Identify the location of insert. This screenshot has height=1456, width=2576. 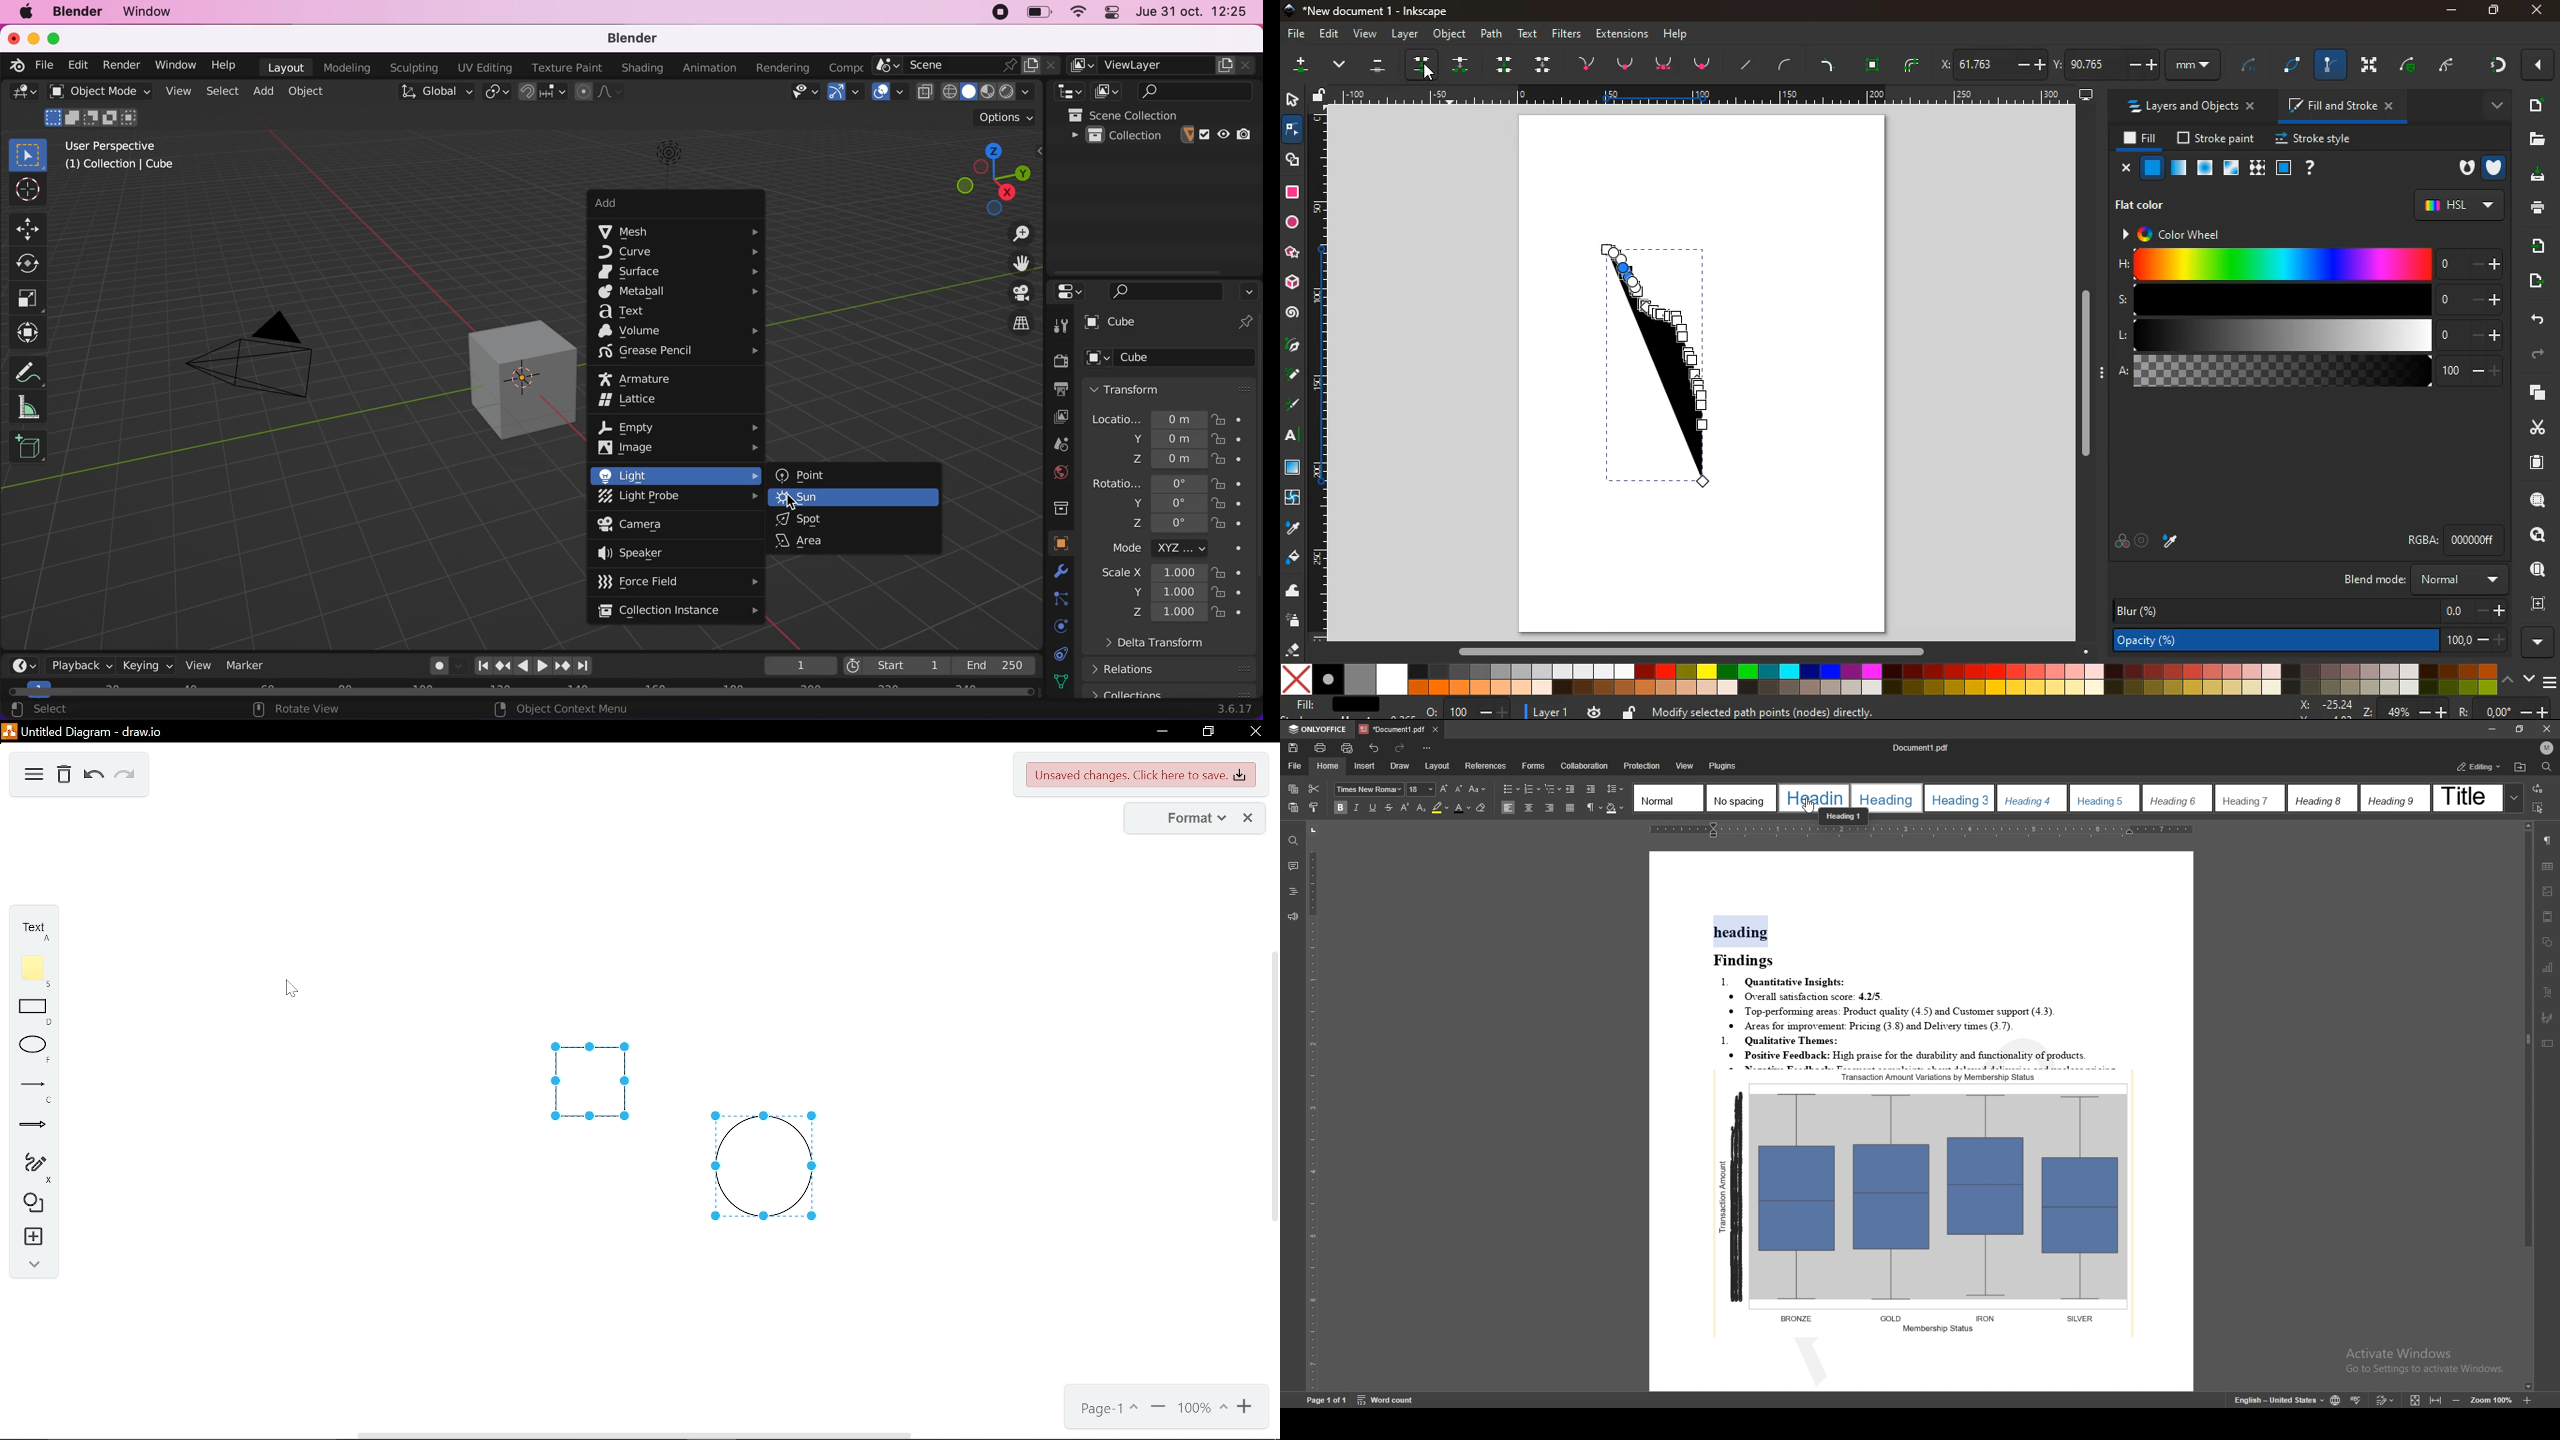
(30, 1239).